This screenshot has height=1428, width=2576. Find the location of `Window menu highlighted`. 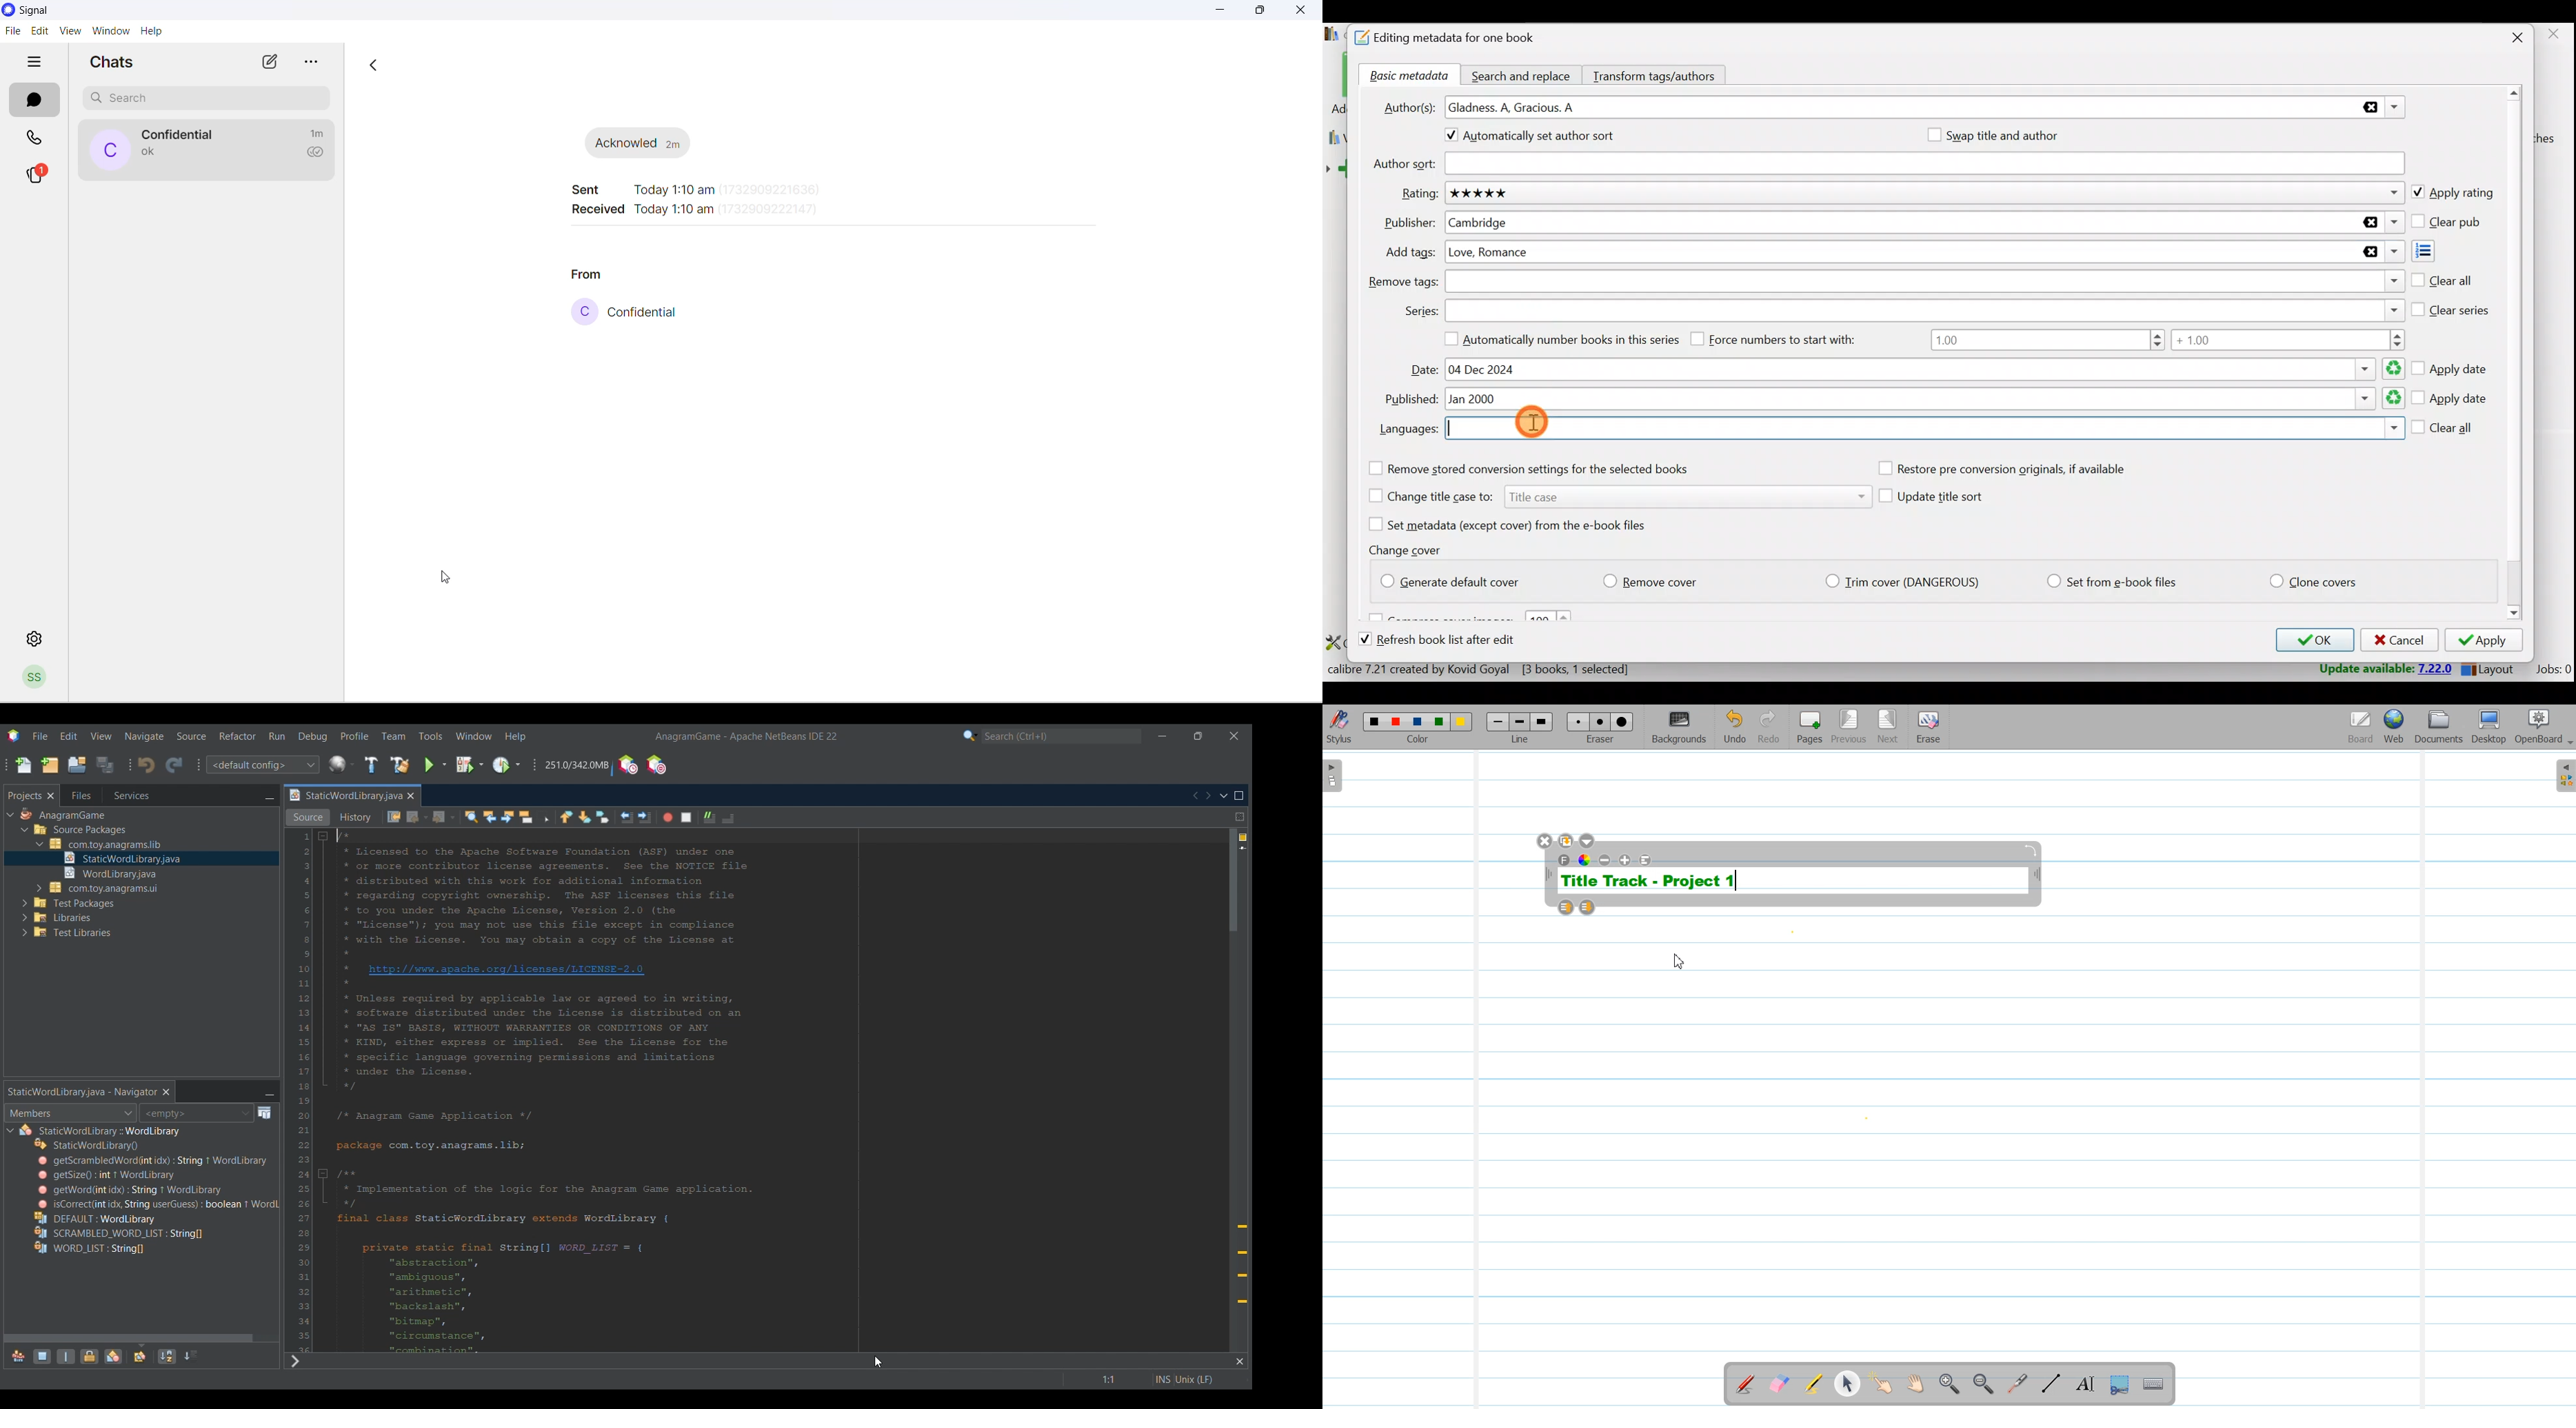

Window menu highlighted is located at coordinates (474, 736).